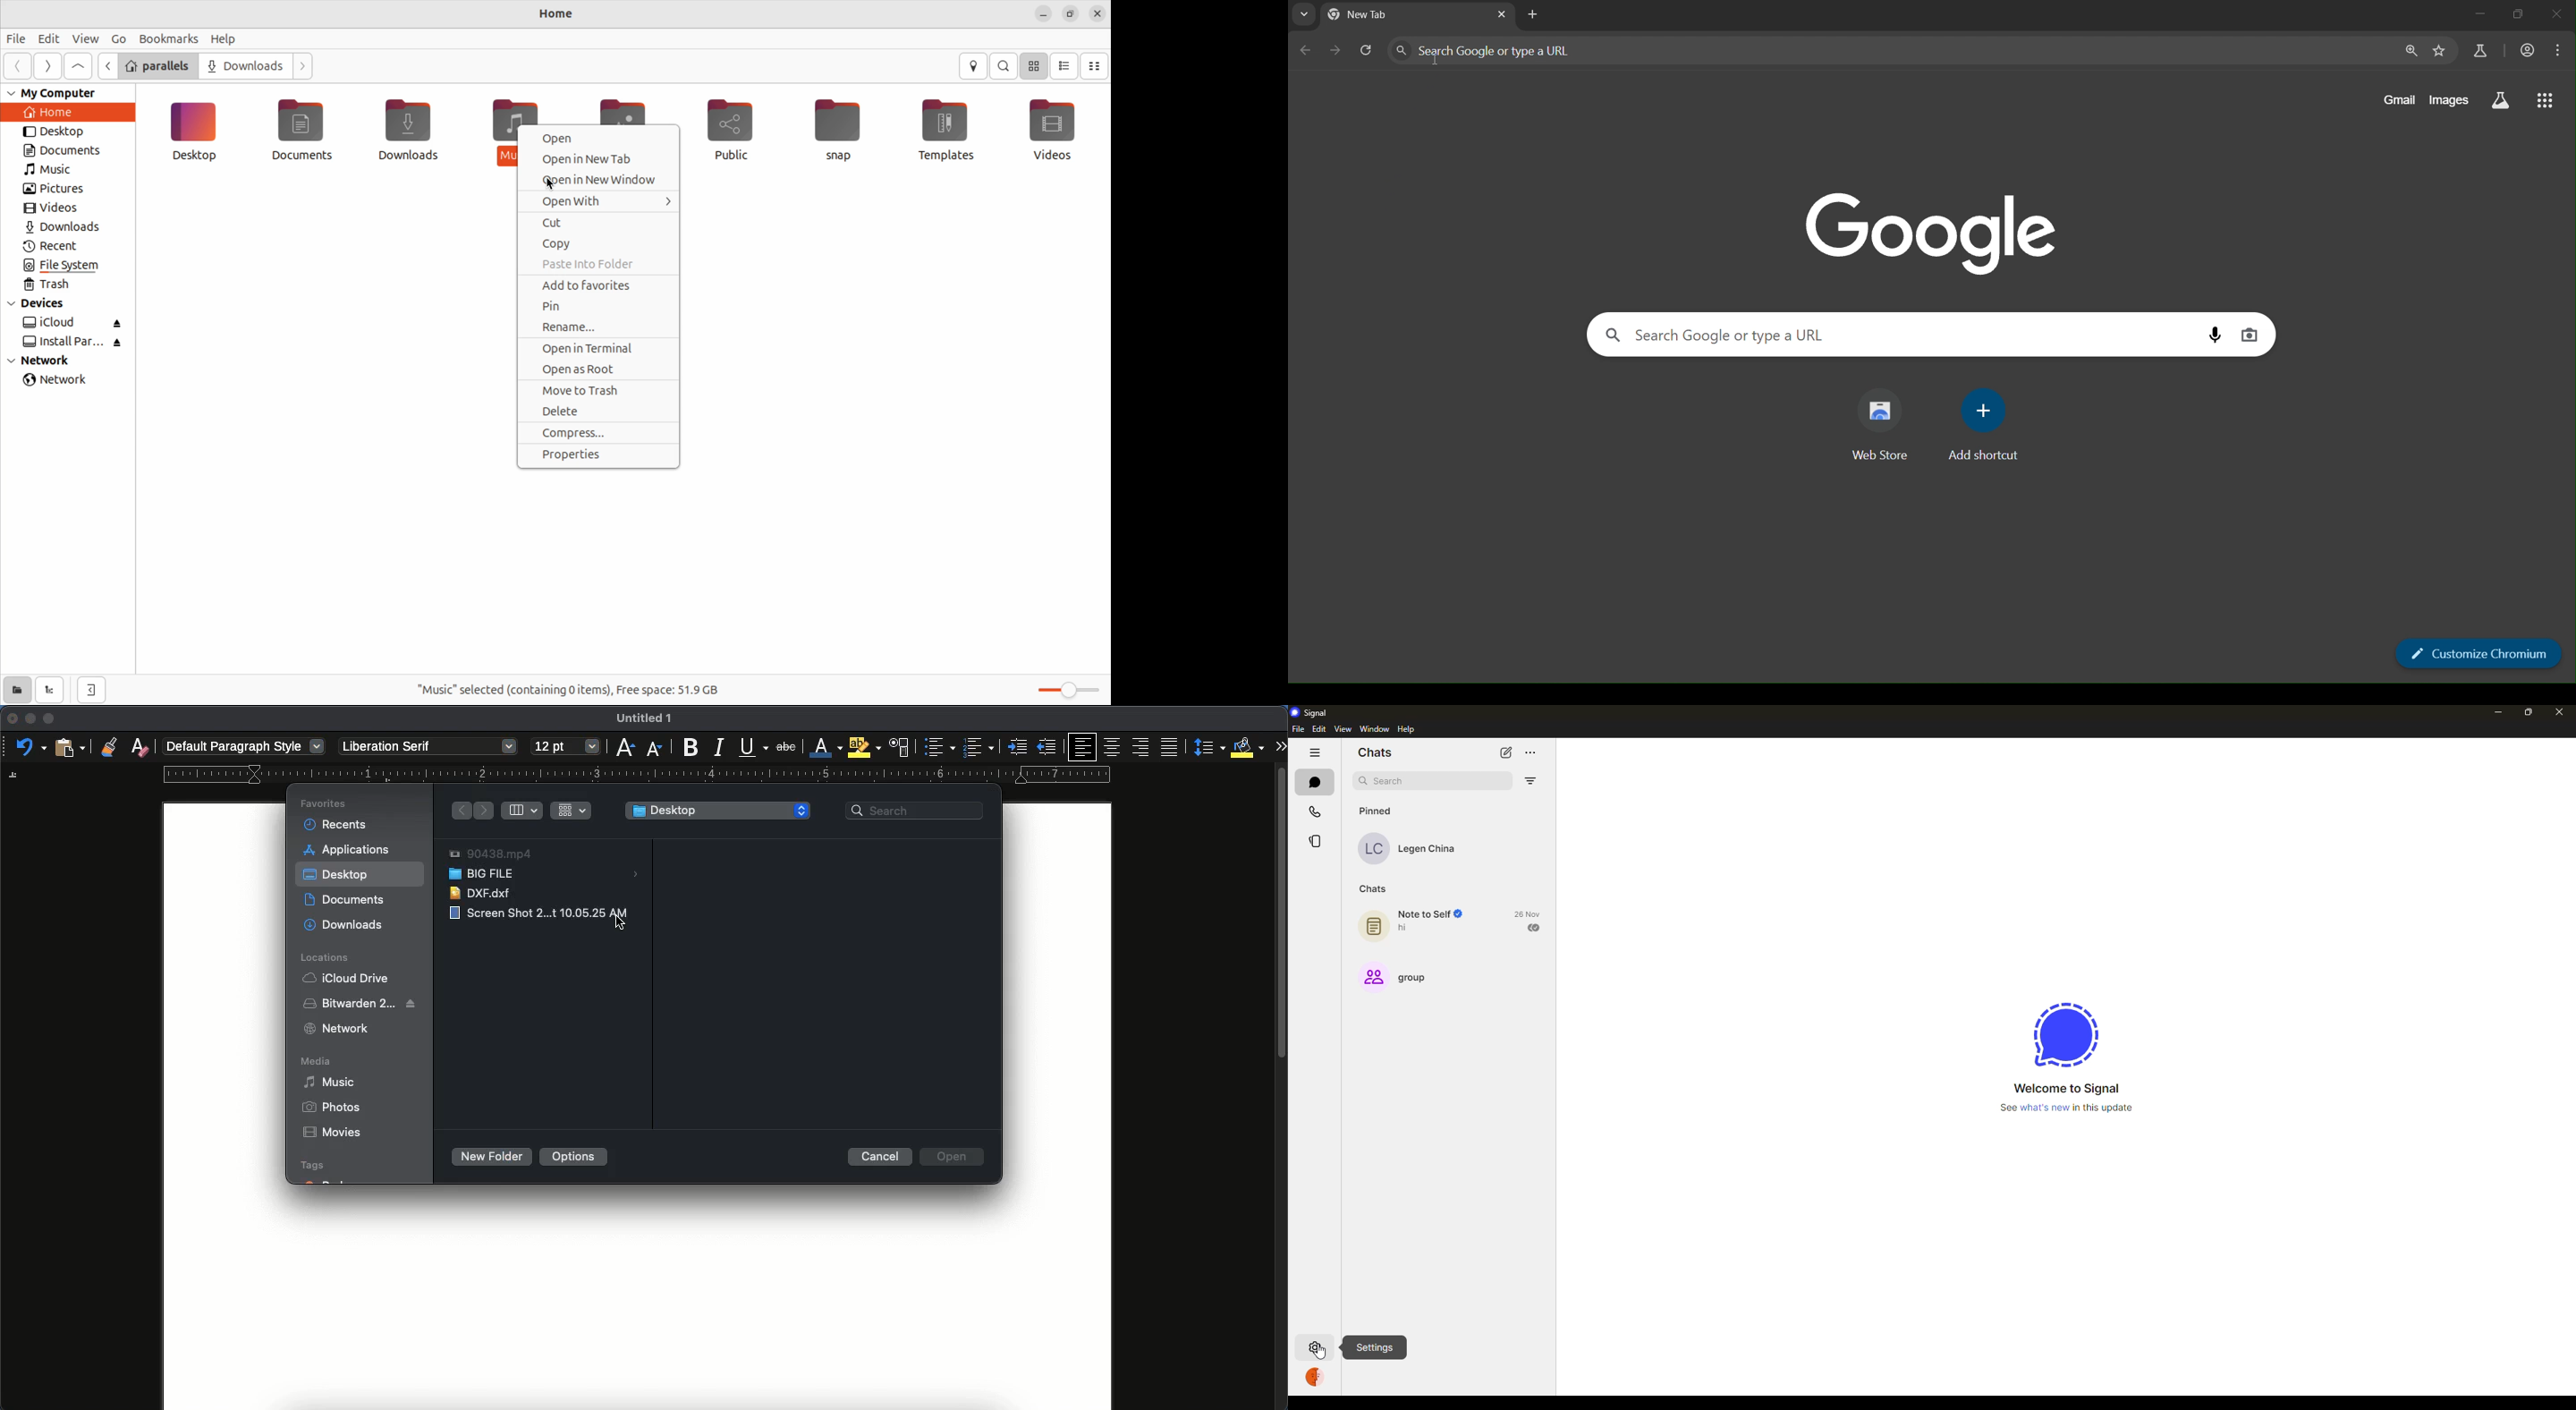 The image size is (2576, 1428). Describe the element at coordinates (427, 744) in the screenshot. I see `liberation serif - font` at that location.